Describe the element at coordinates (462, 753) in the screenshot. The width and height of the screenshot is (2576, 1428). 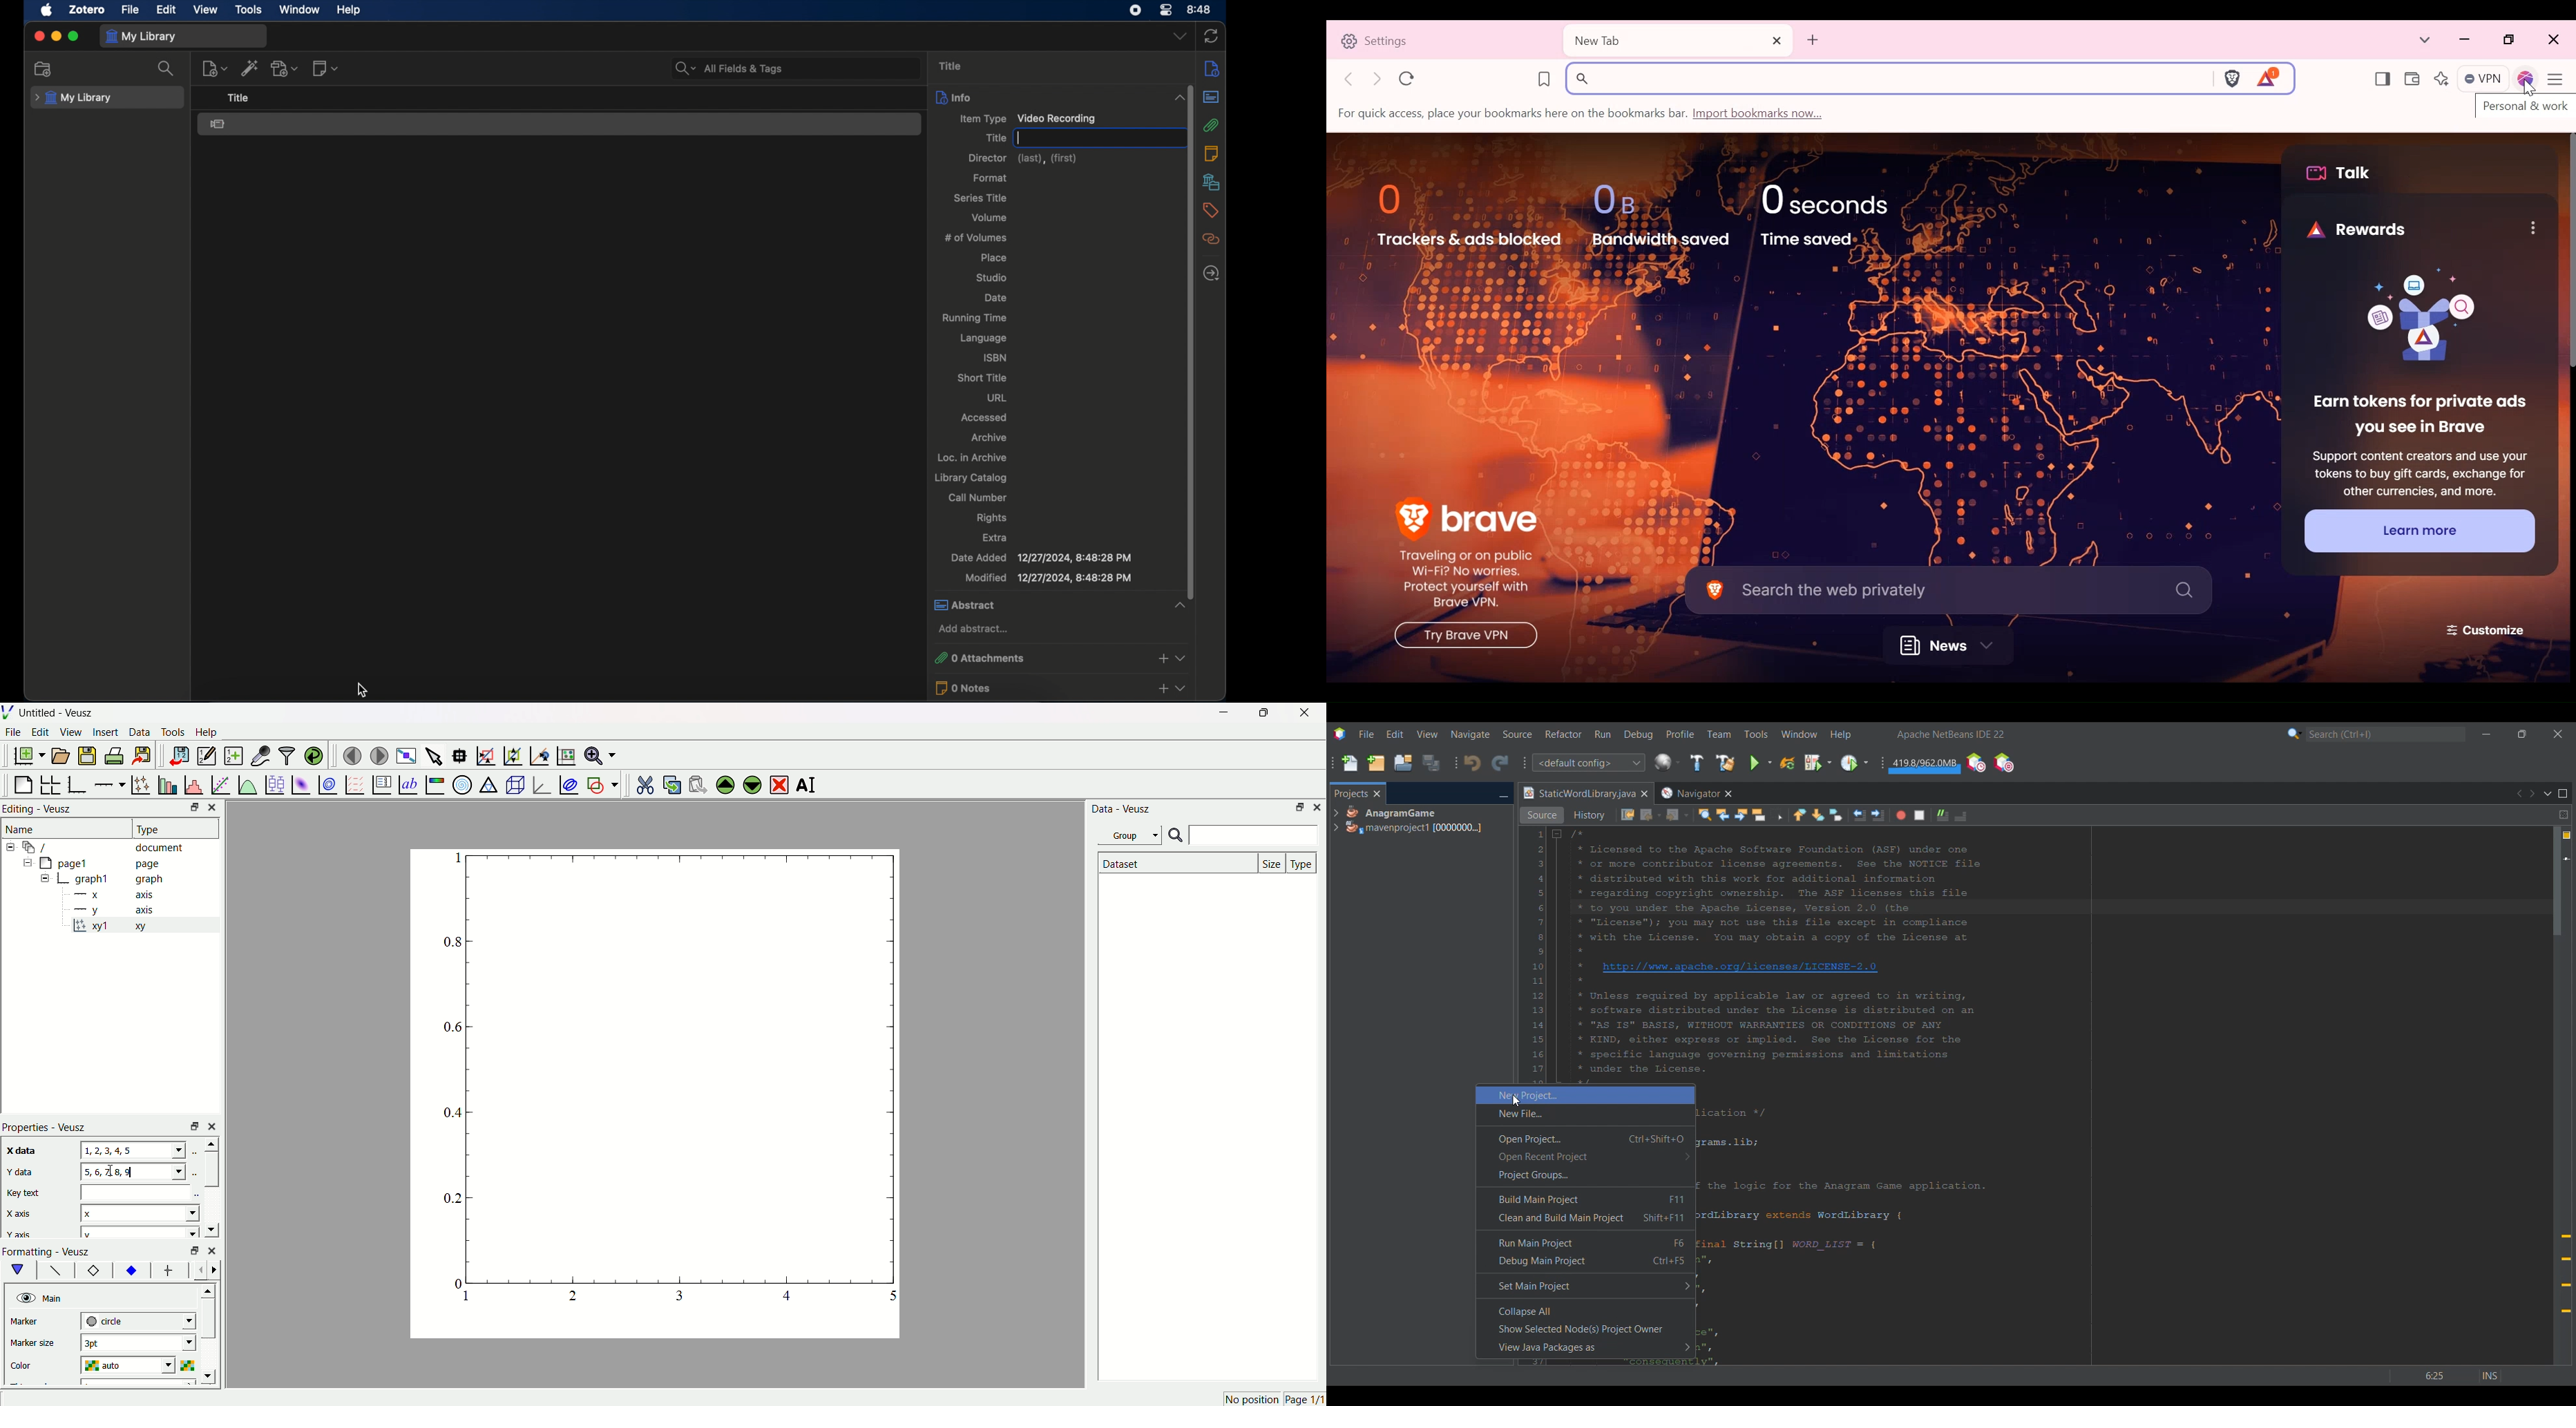
I see `read data points` at that location.